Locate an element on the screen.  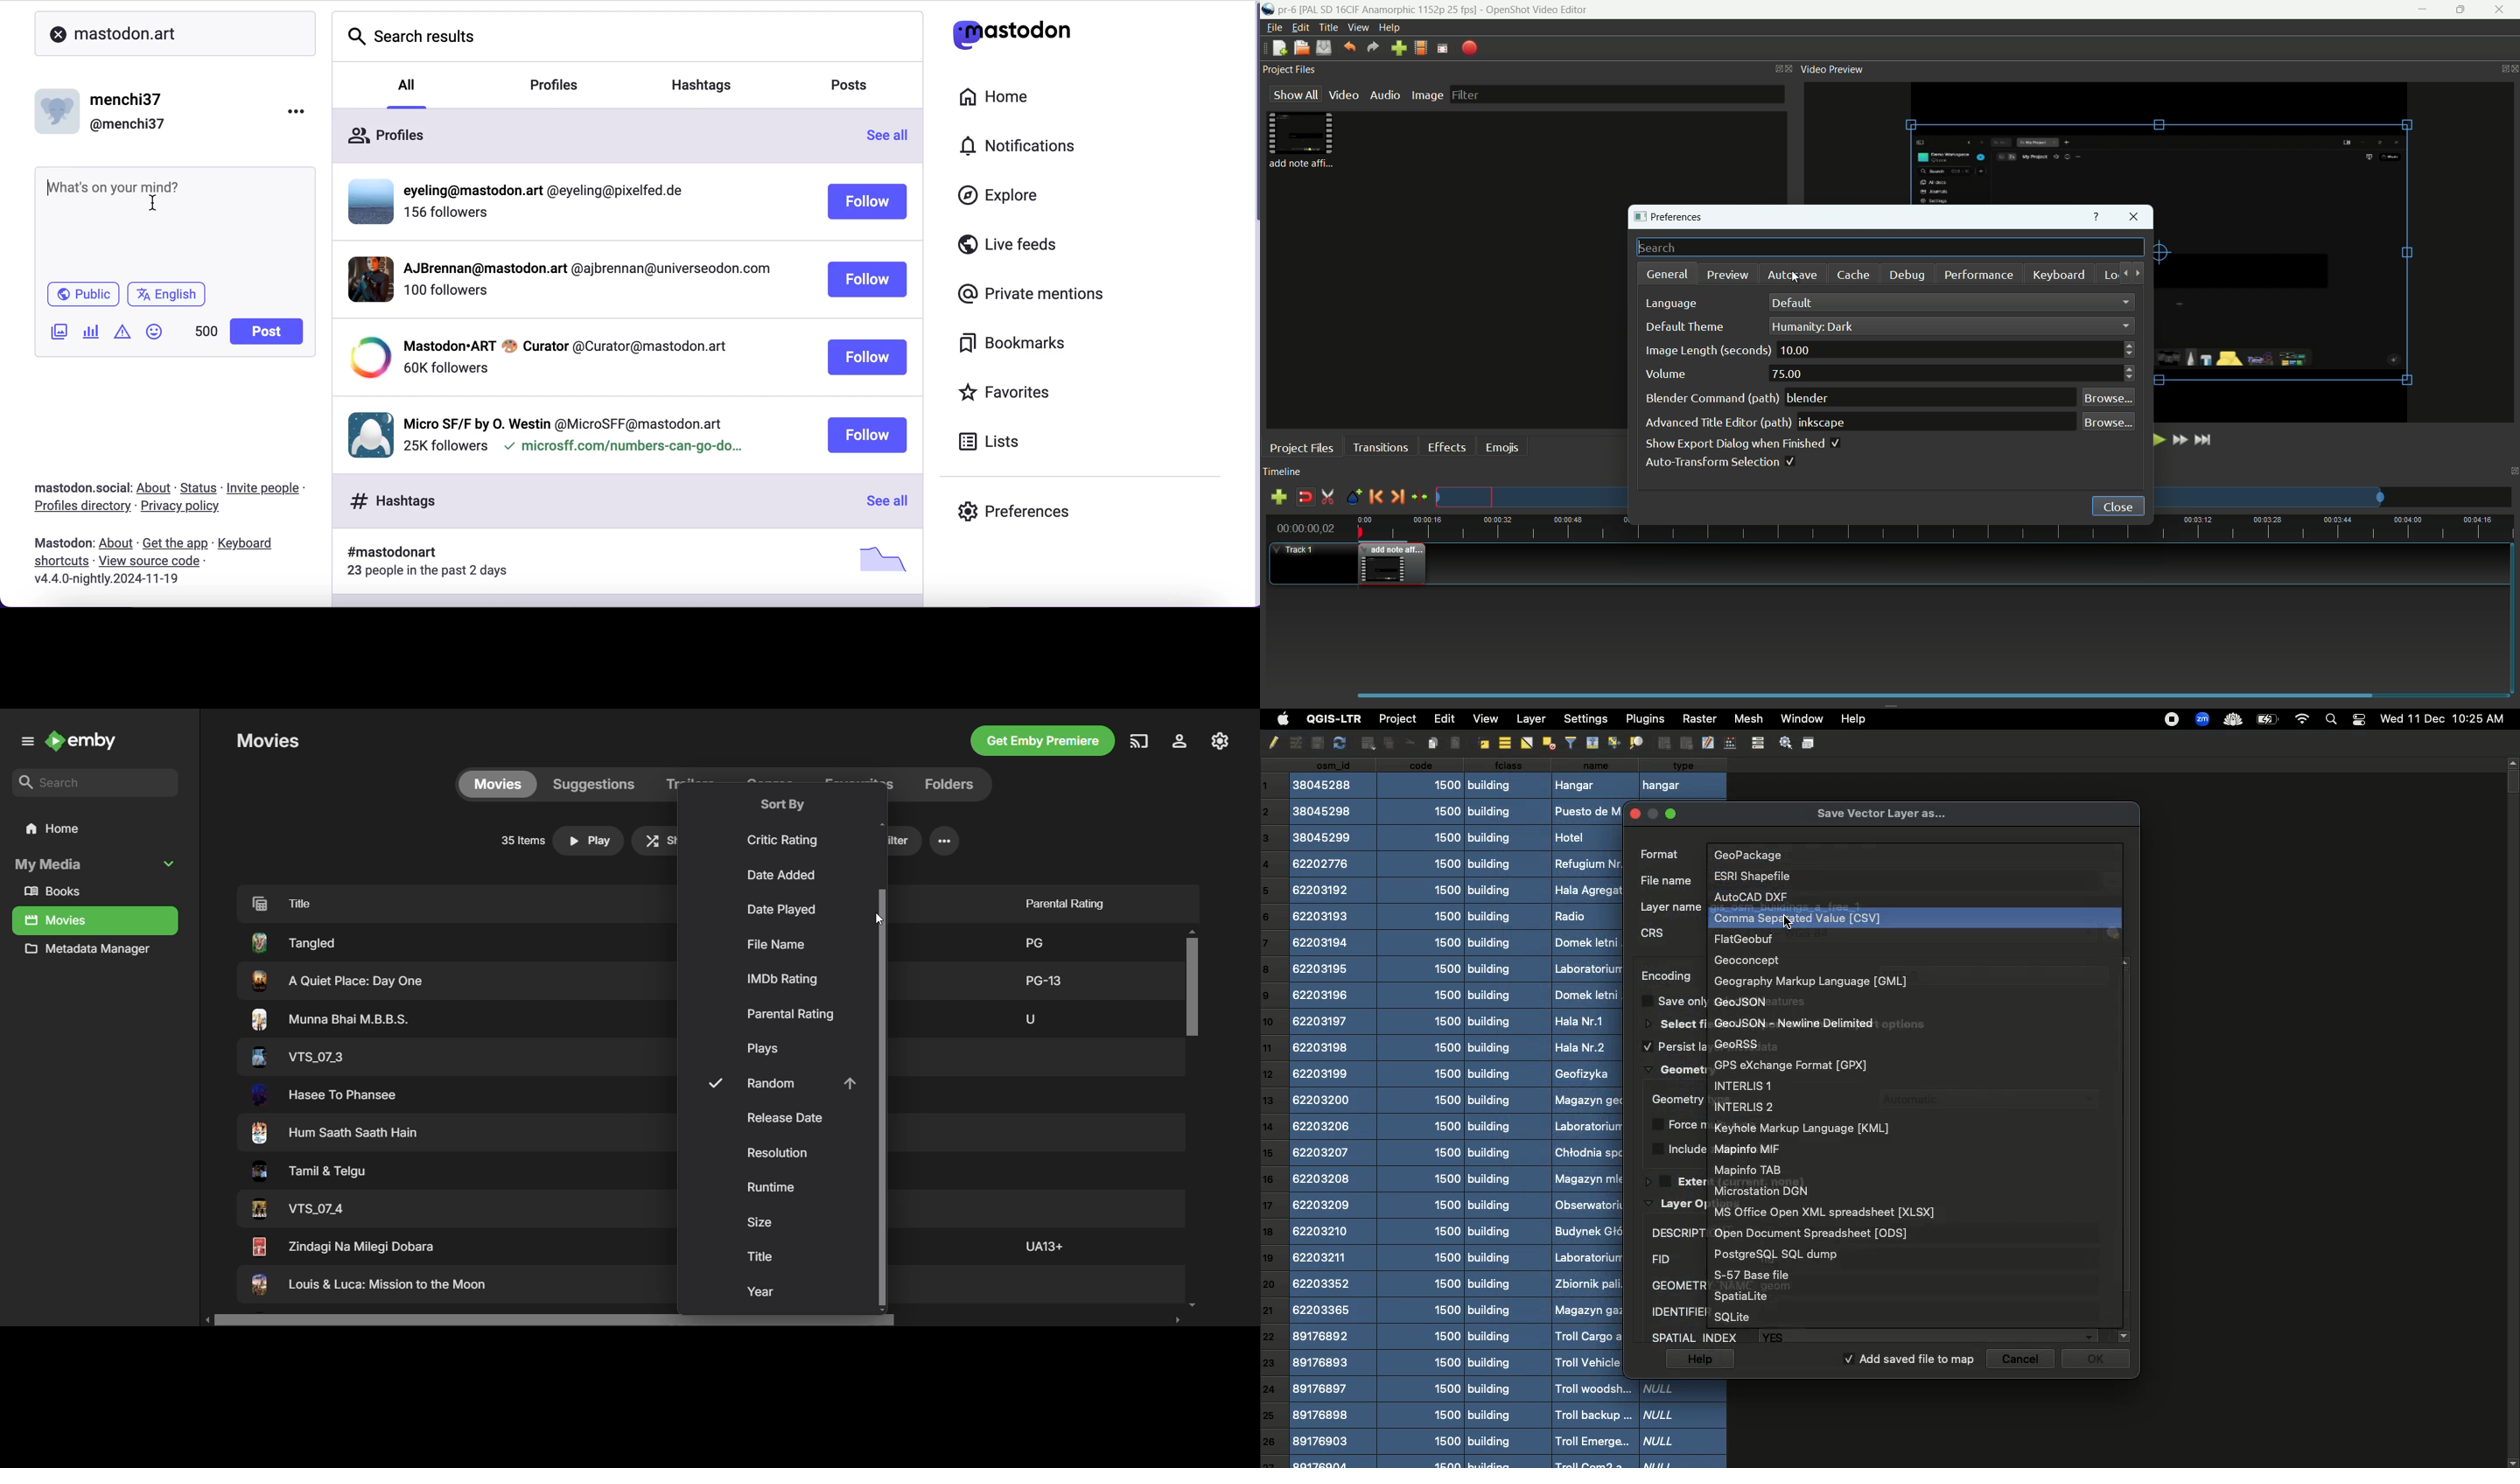
options is located at coordinates (296, 112).